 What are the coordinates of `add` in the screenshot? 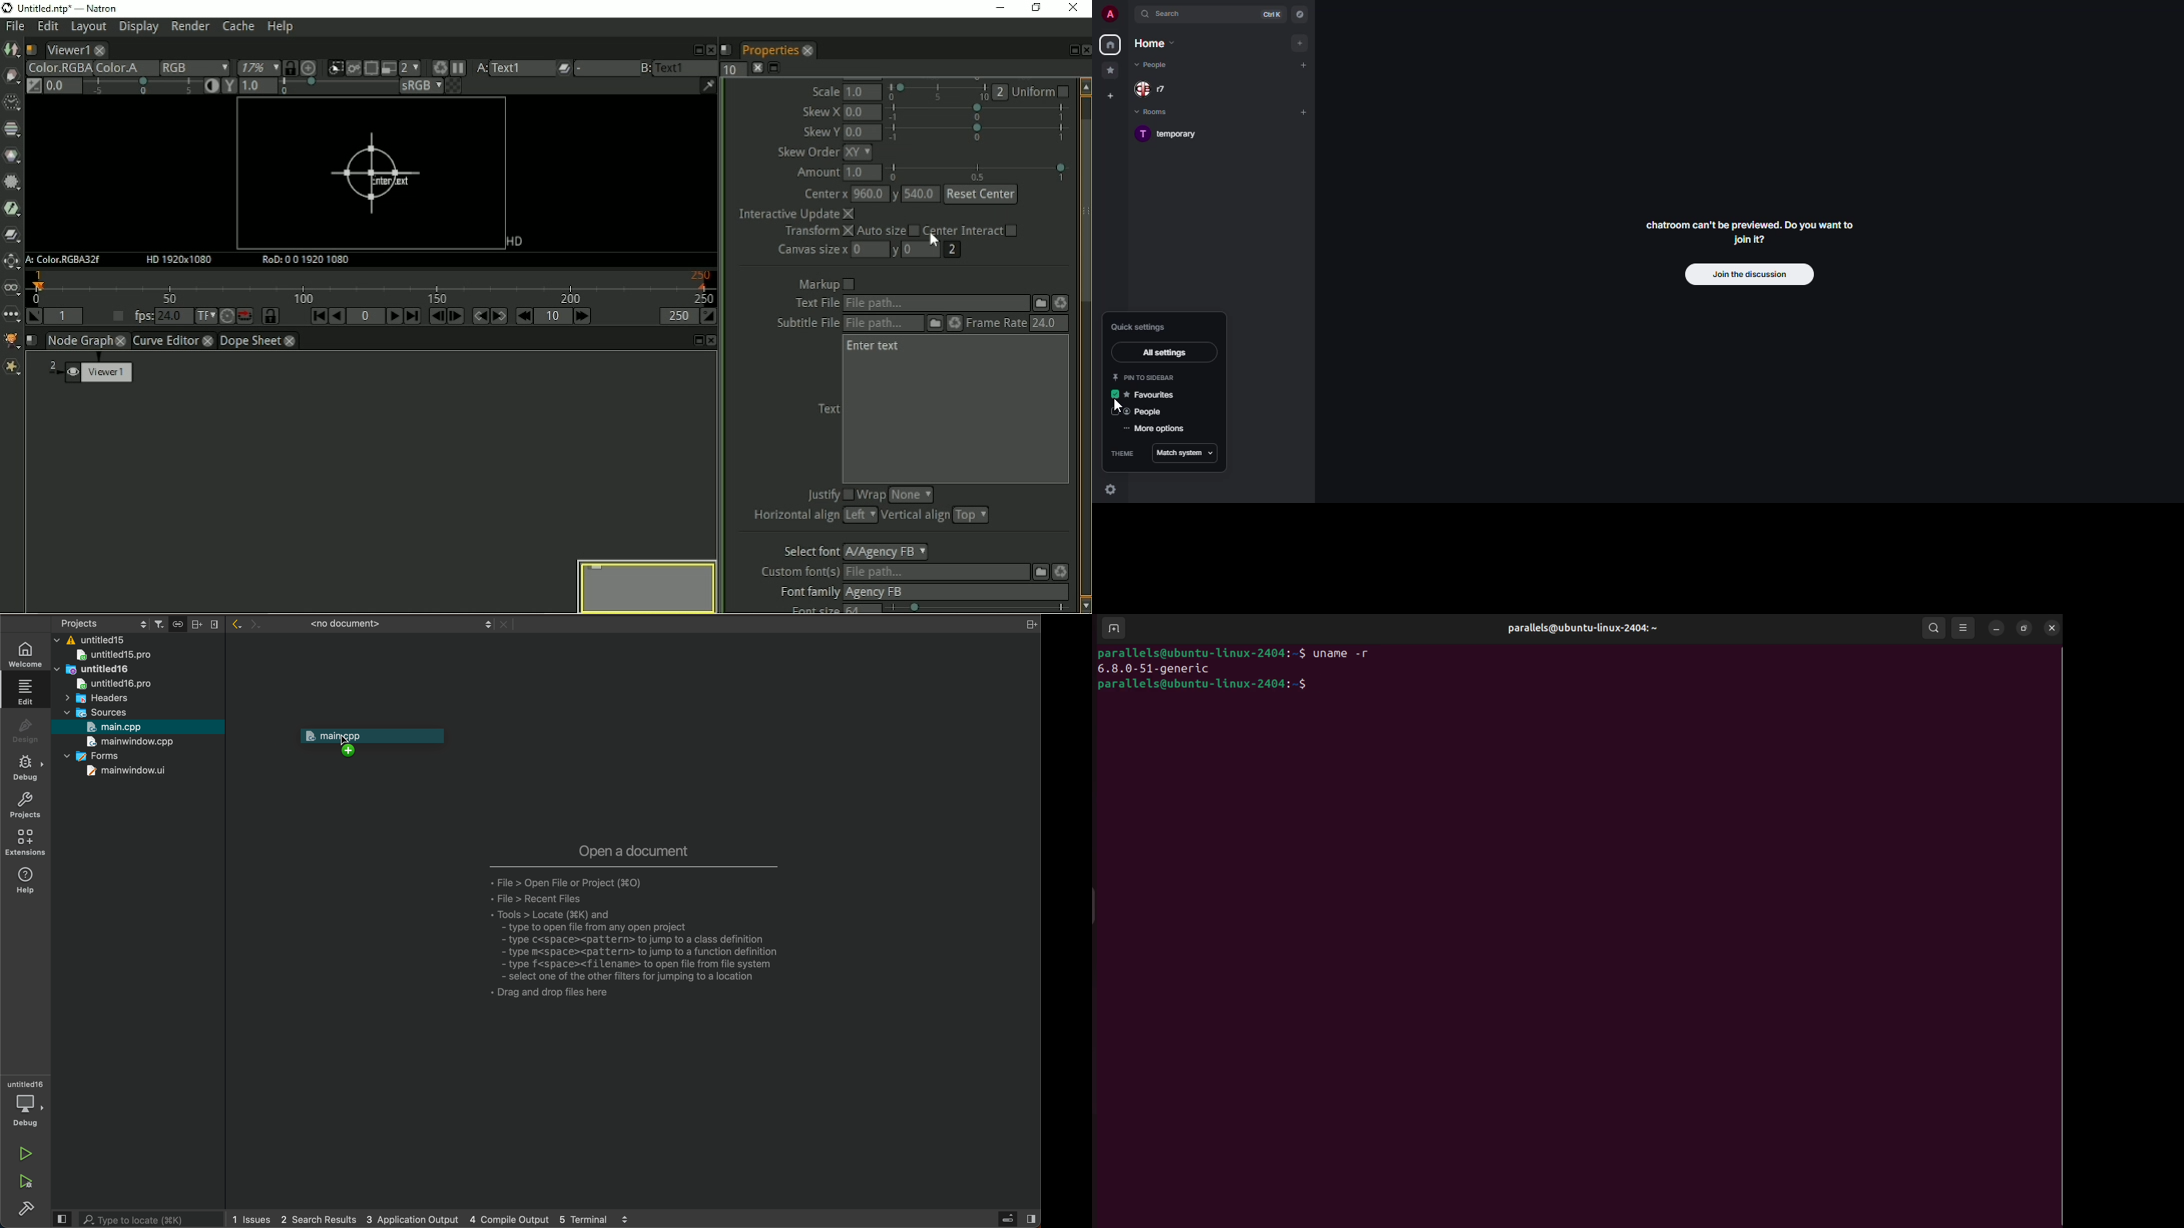 It's located at (1299, 42).